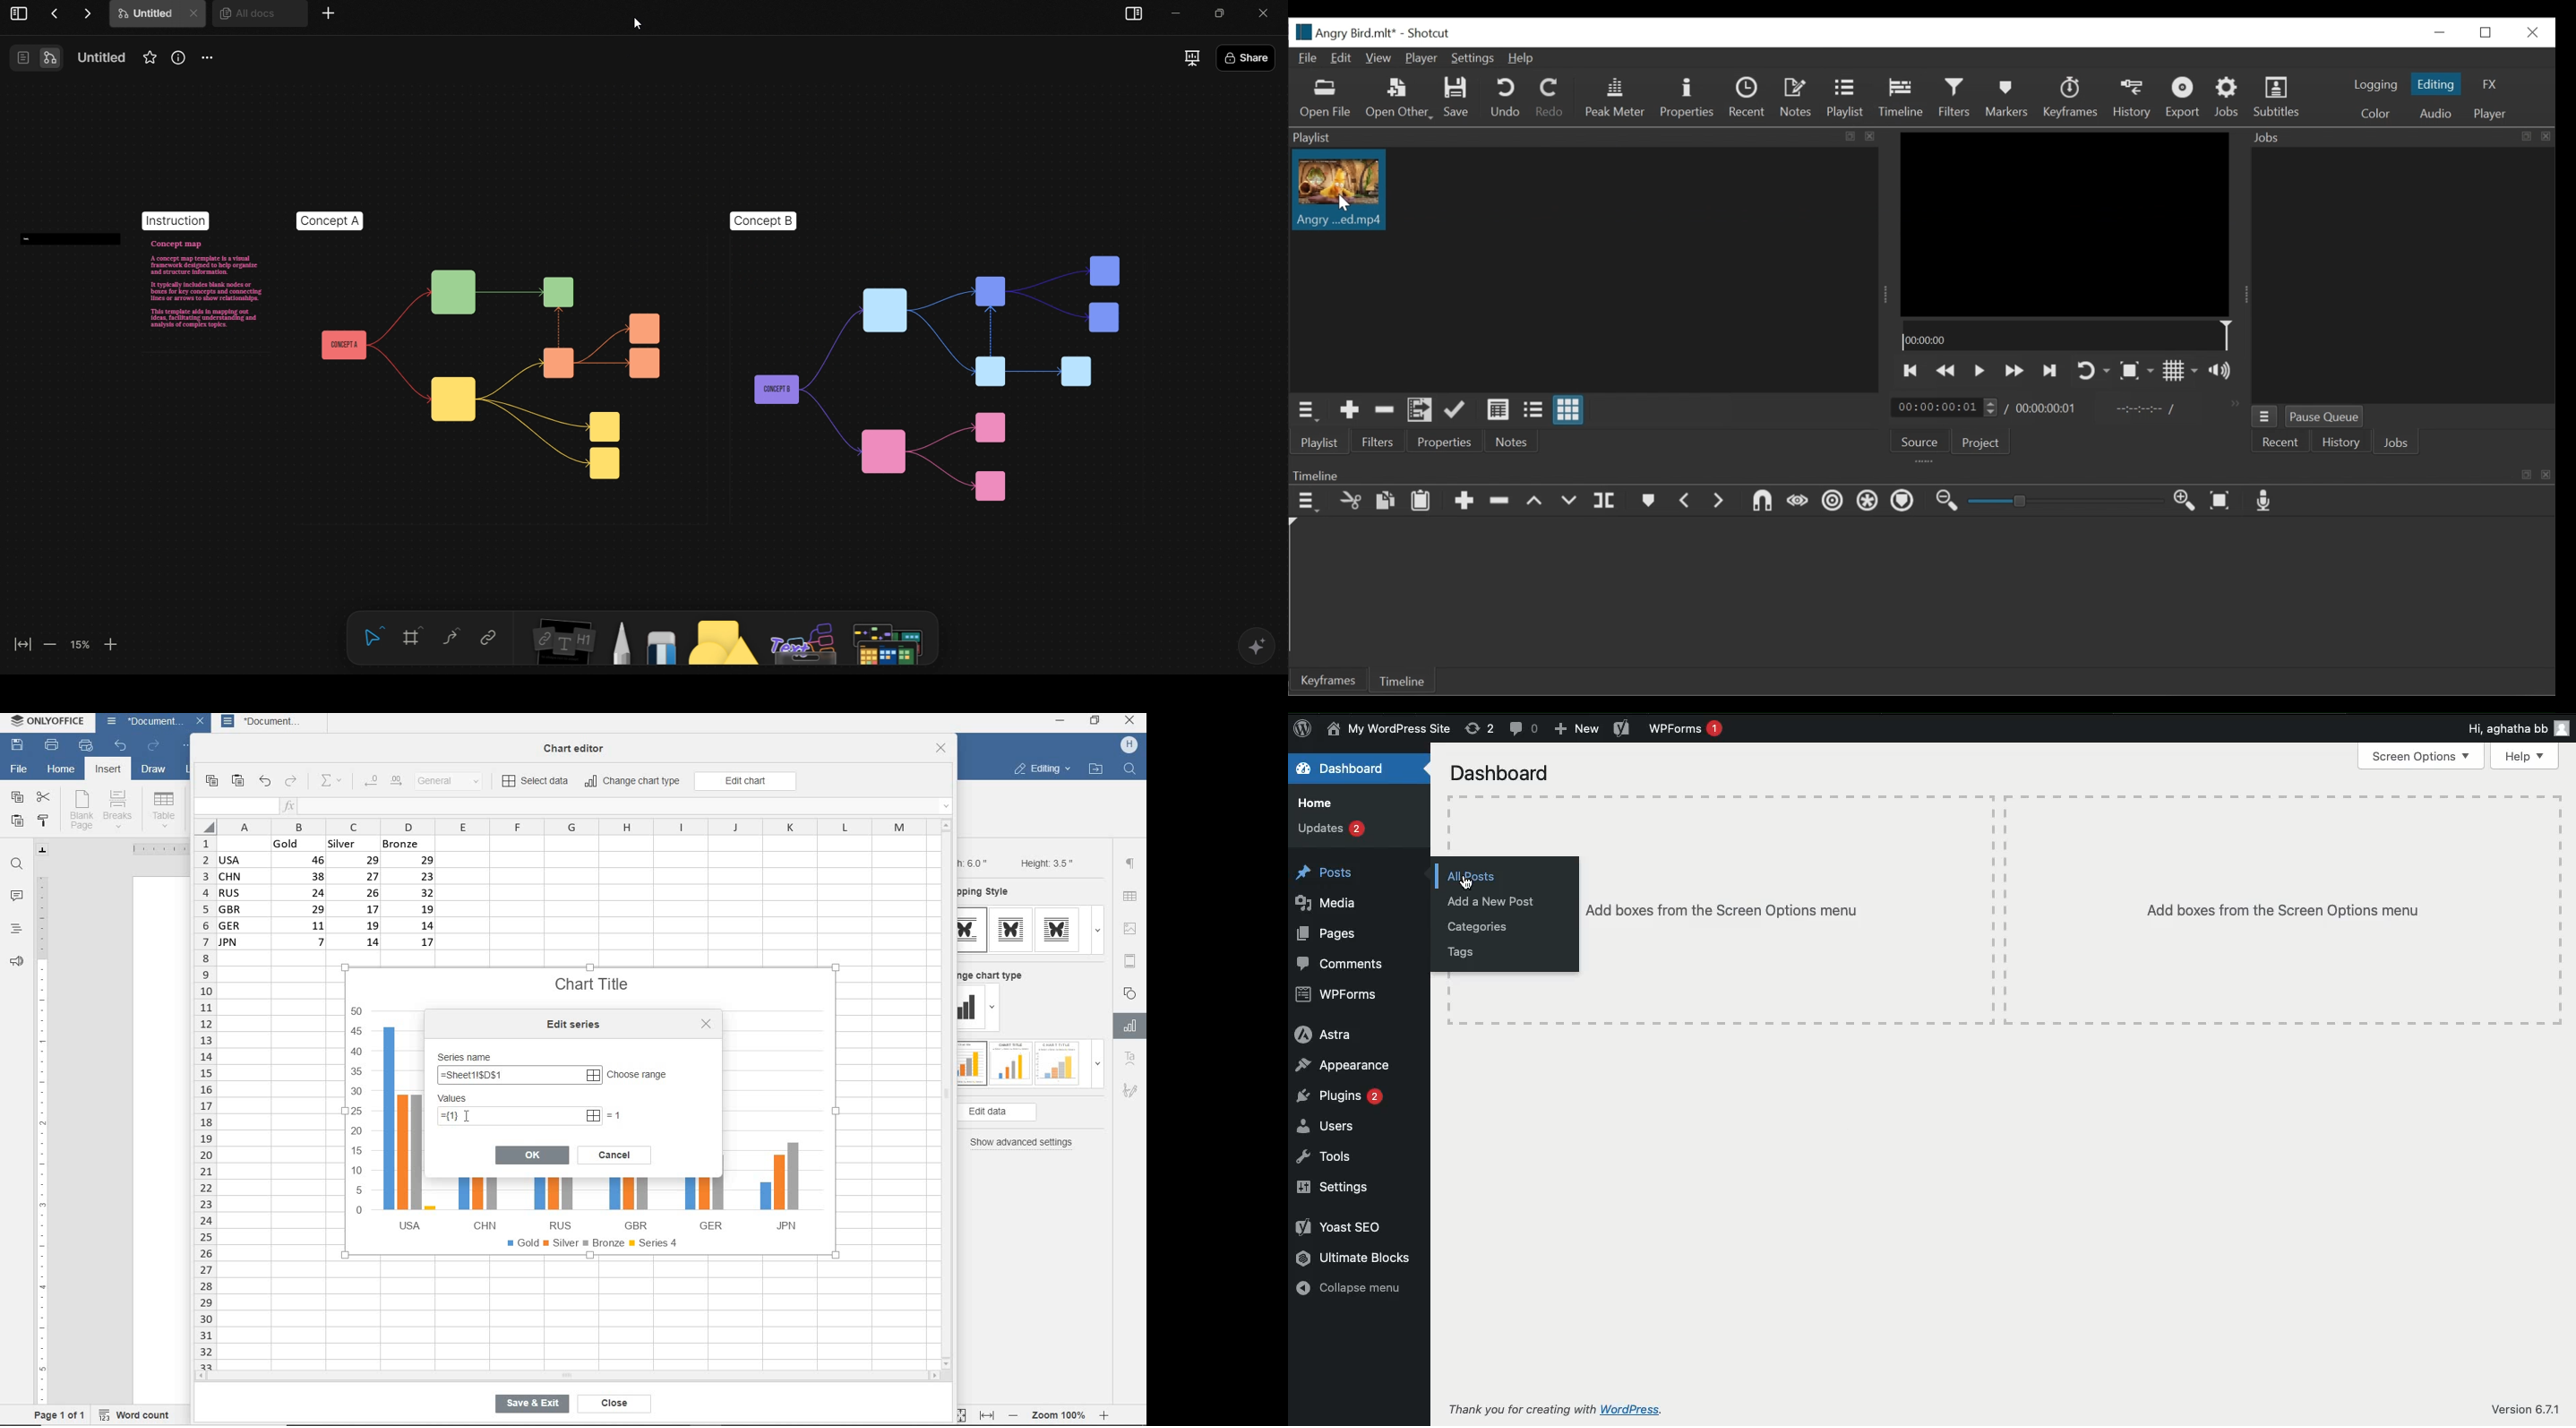 The height and width of the screenshot is (1428, 2576). What do you see at coordinates (1322, 1035) in the screenshot?
I see `Astra` at bounding box center [1322, 1035].